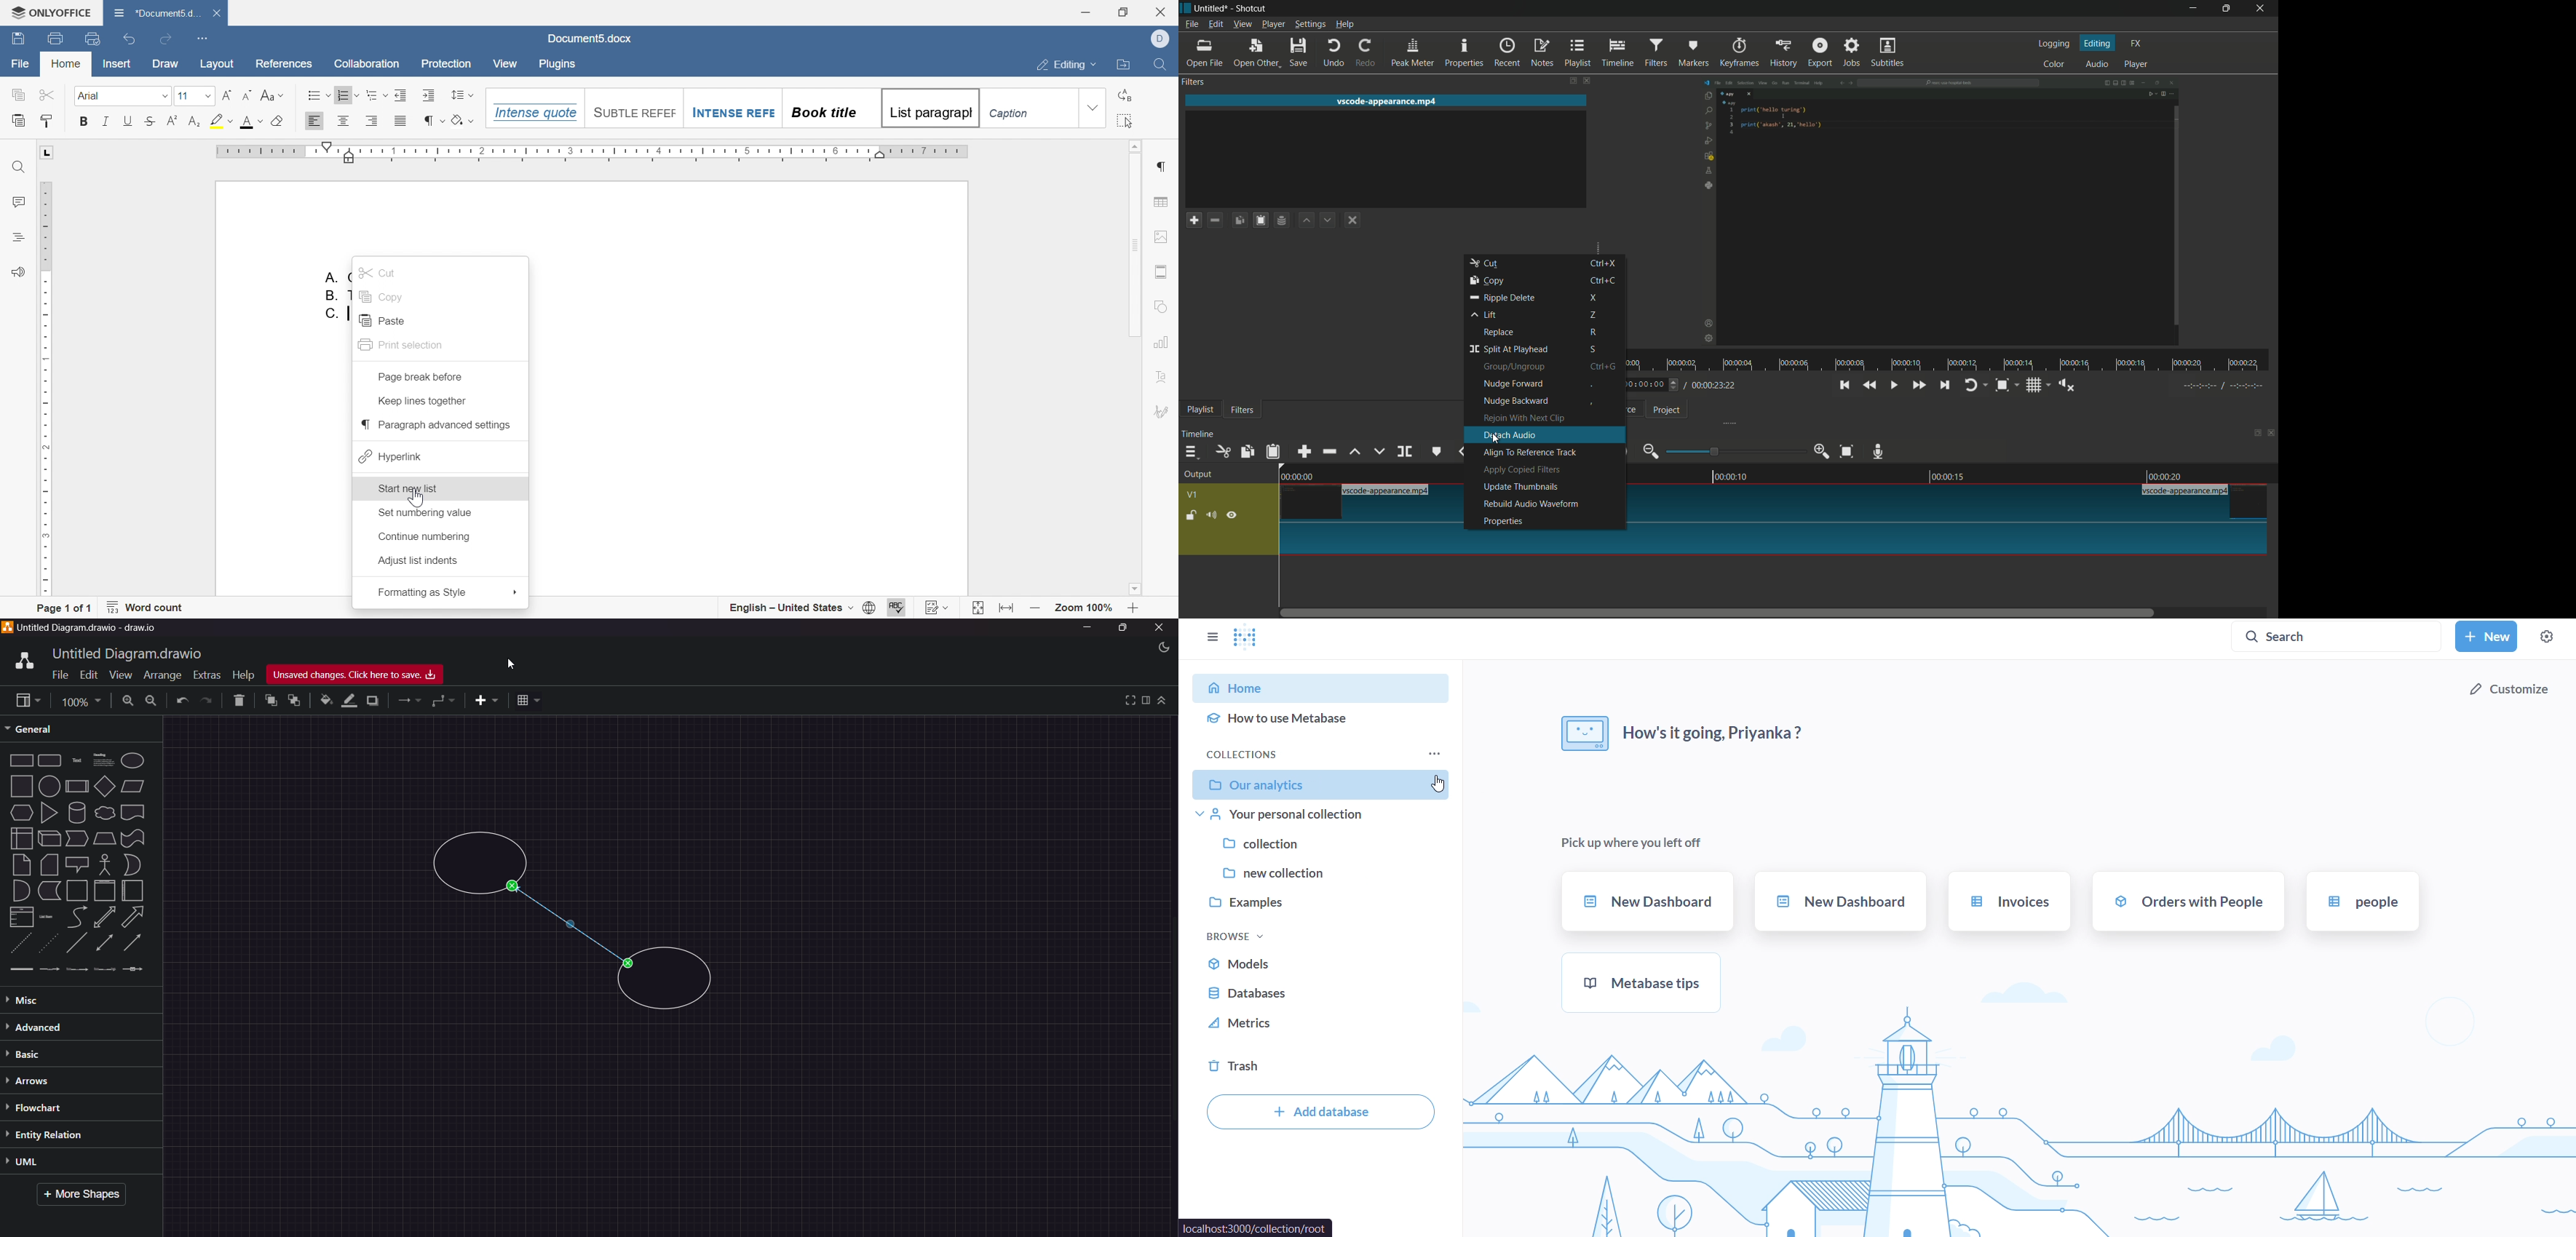  I want to click on Font, so click(90, 96).